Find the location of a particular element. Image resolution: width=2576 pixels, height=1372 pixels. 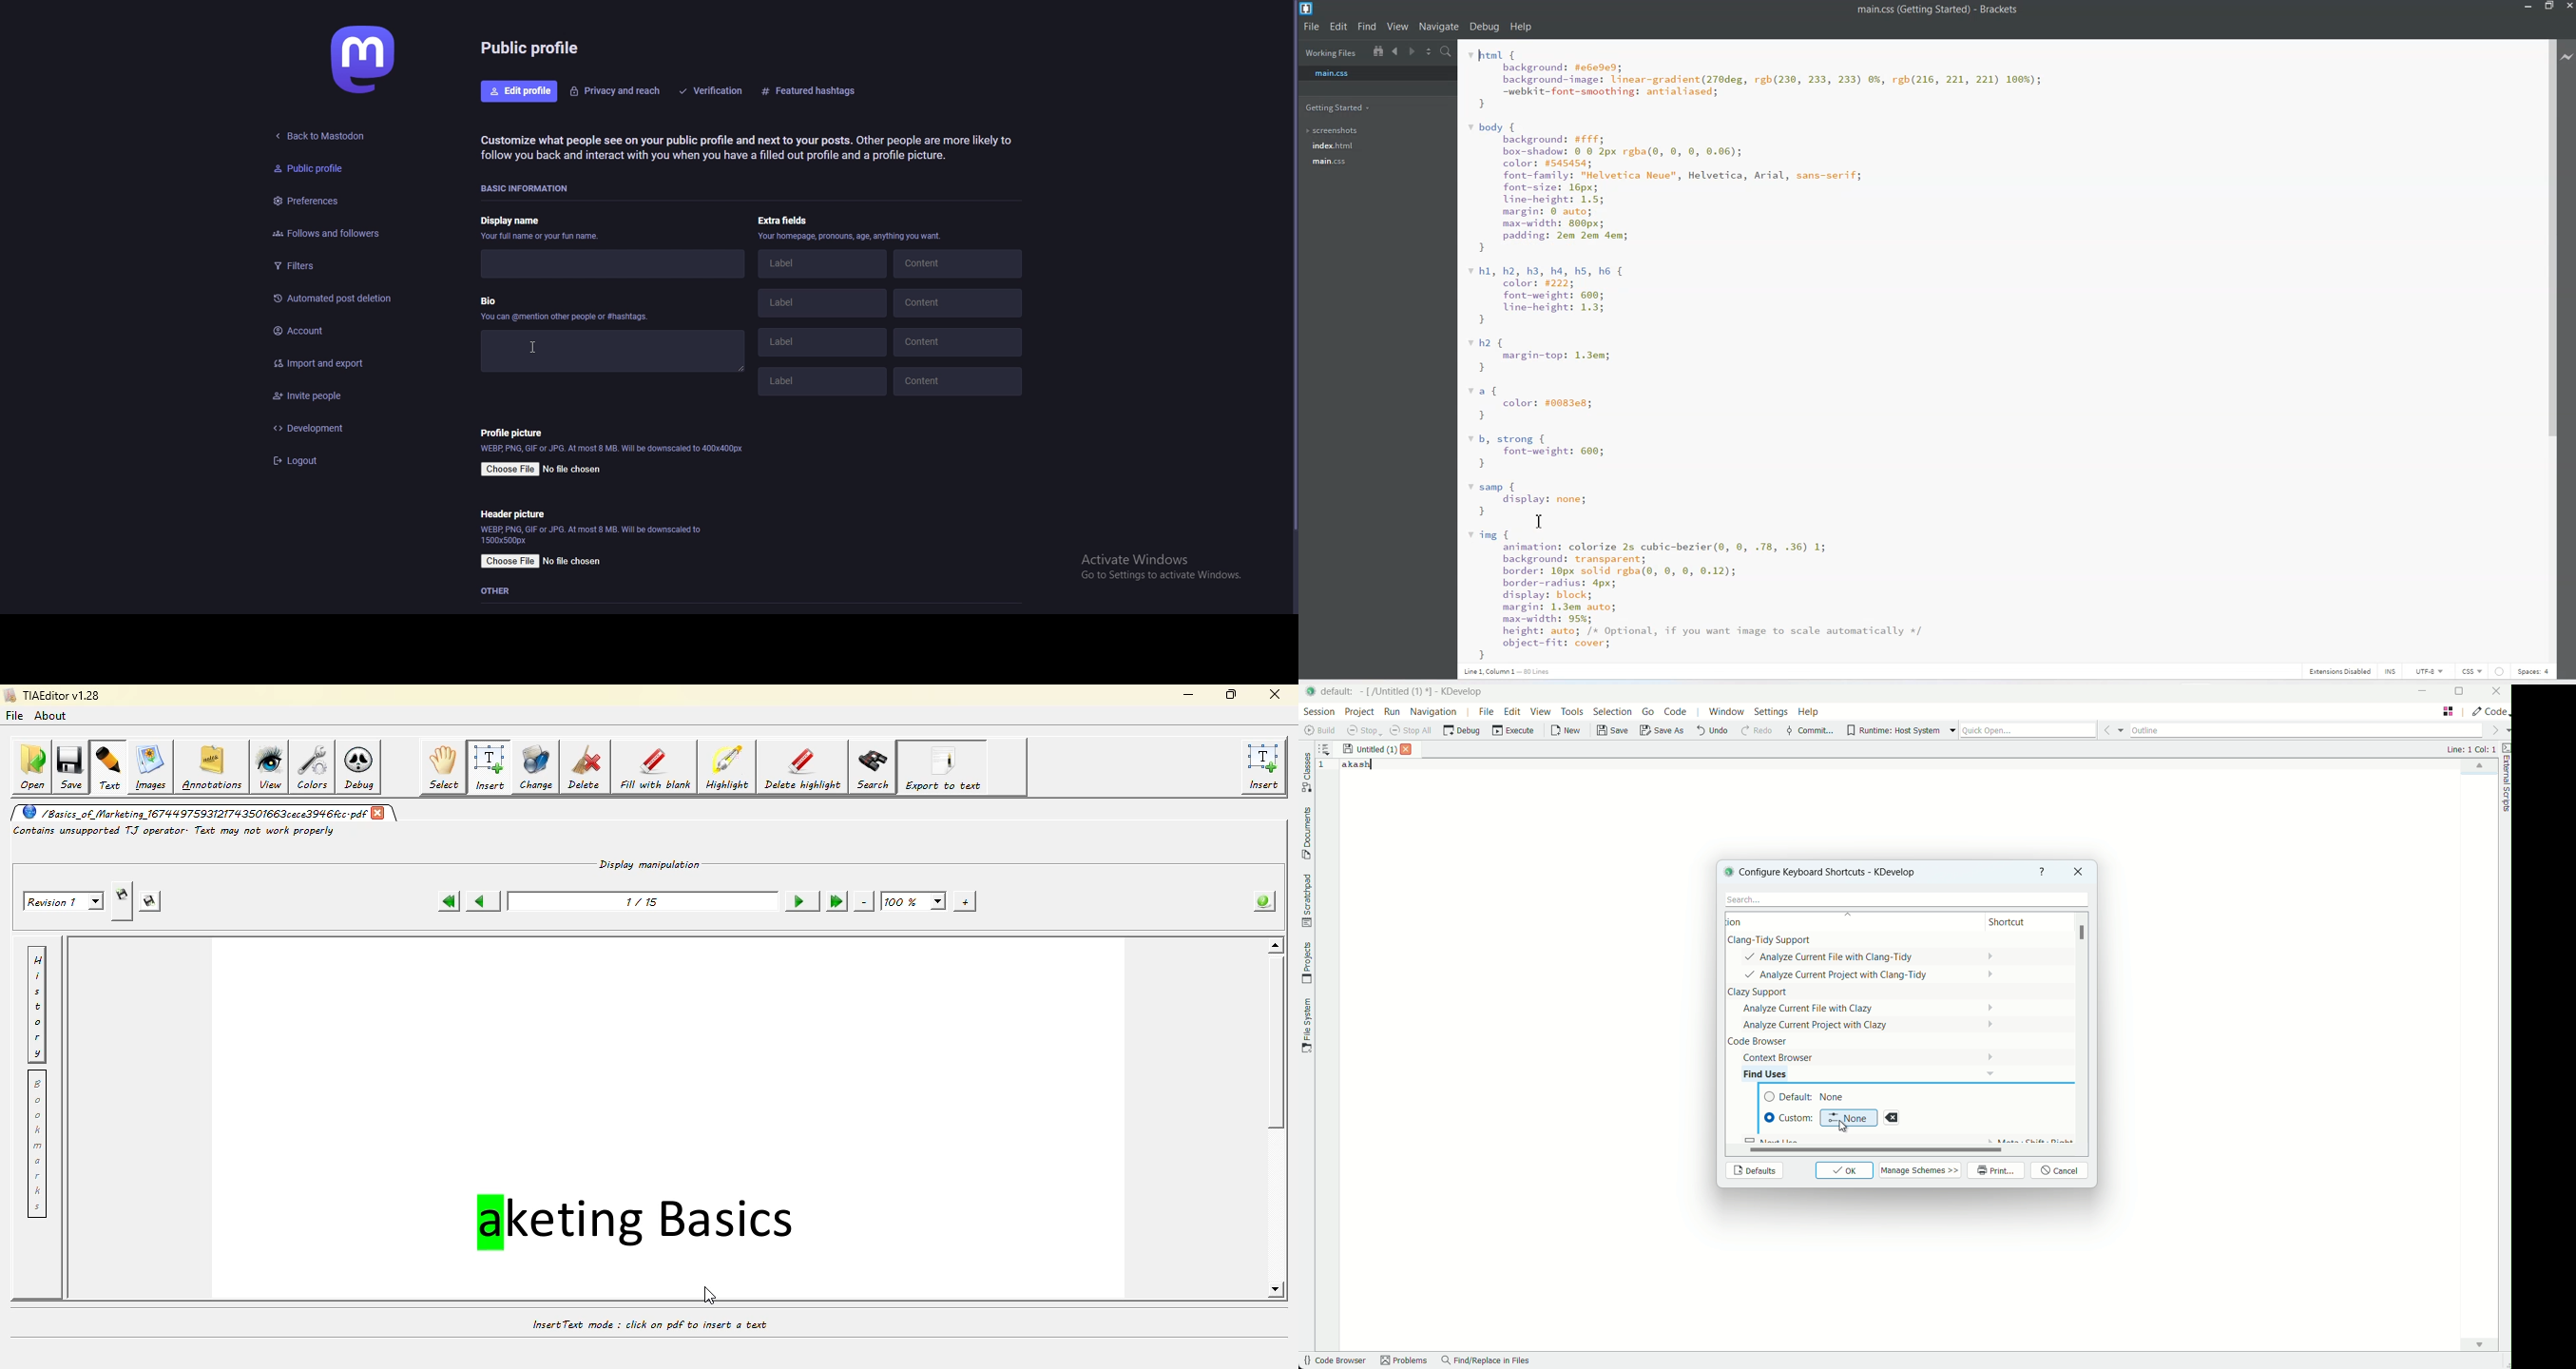

Edit is located at coordinates (1339, 26).